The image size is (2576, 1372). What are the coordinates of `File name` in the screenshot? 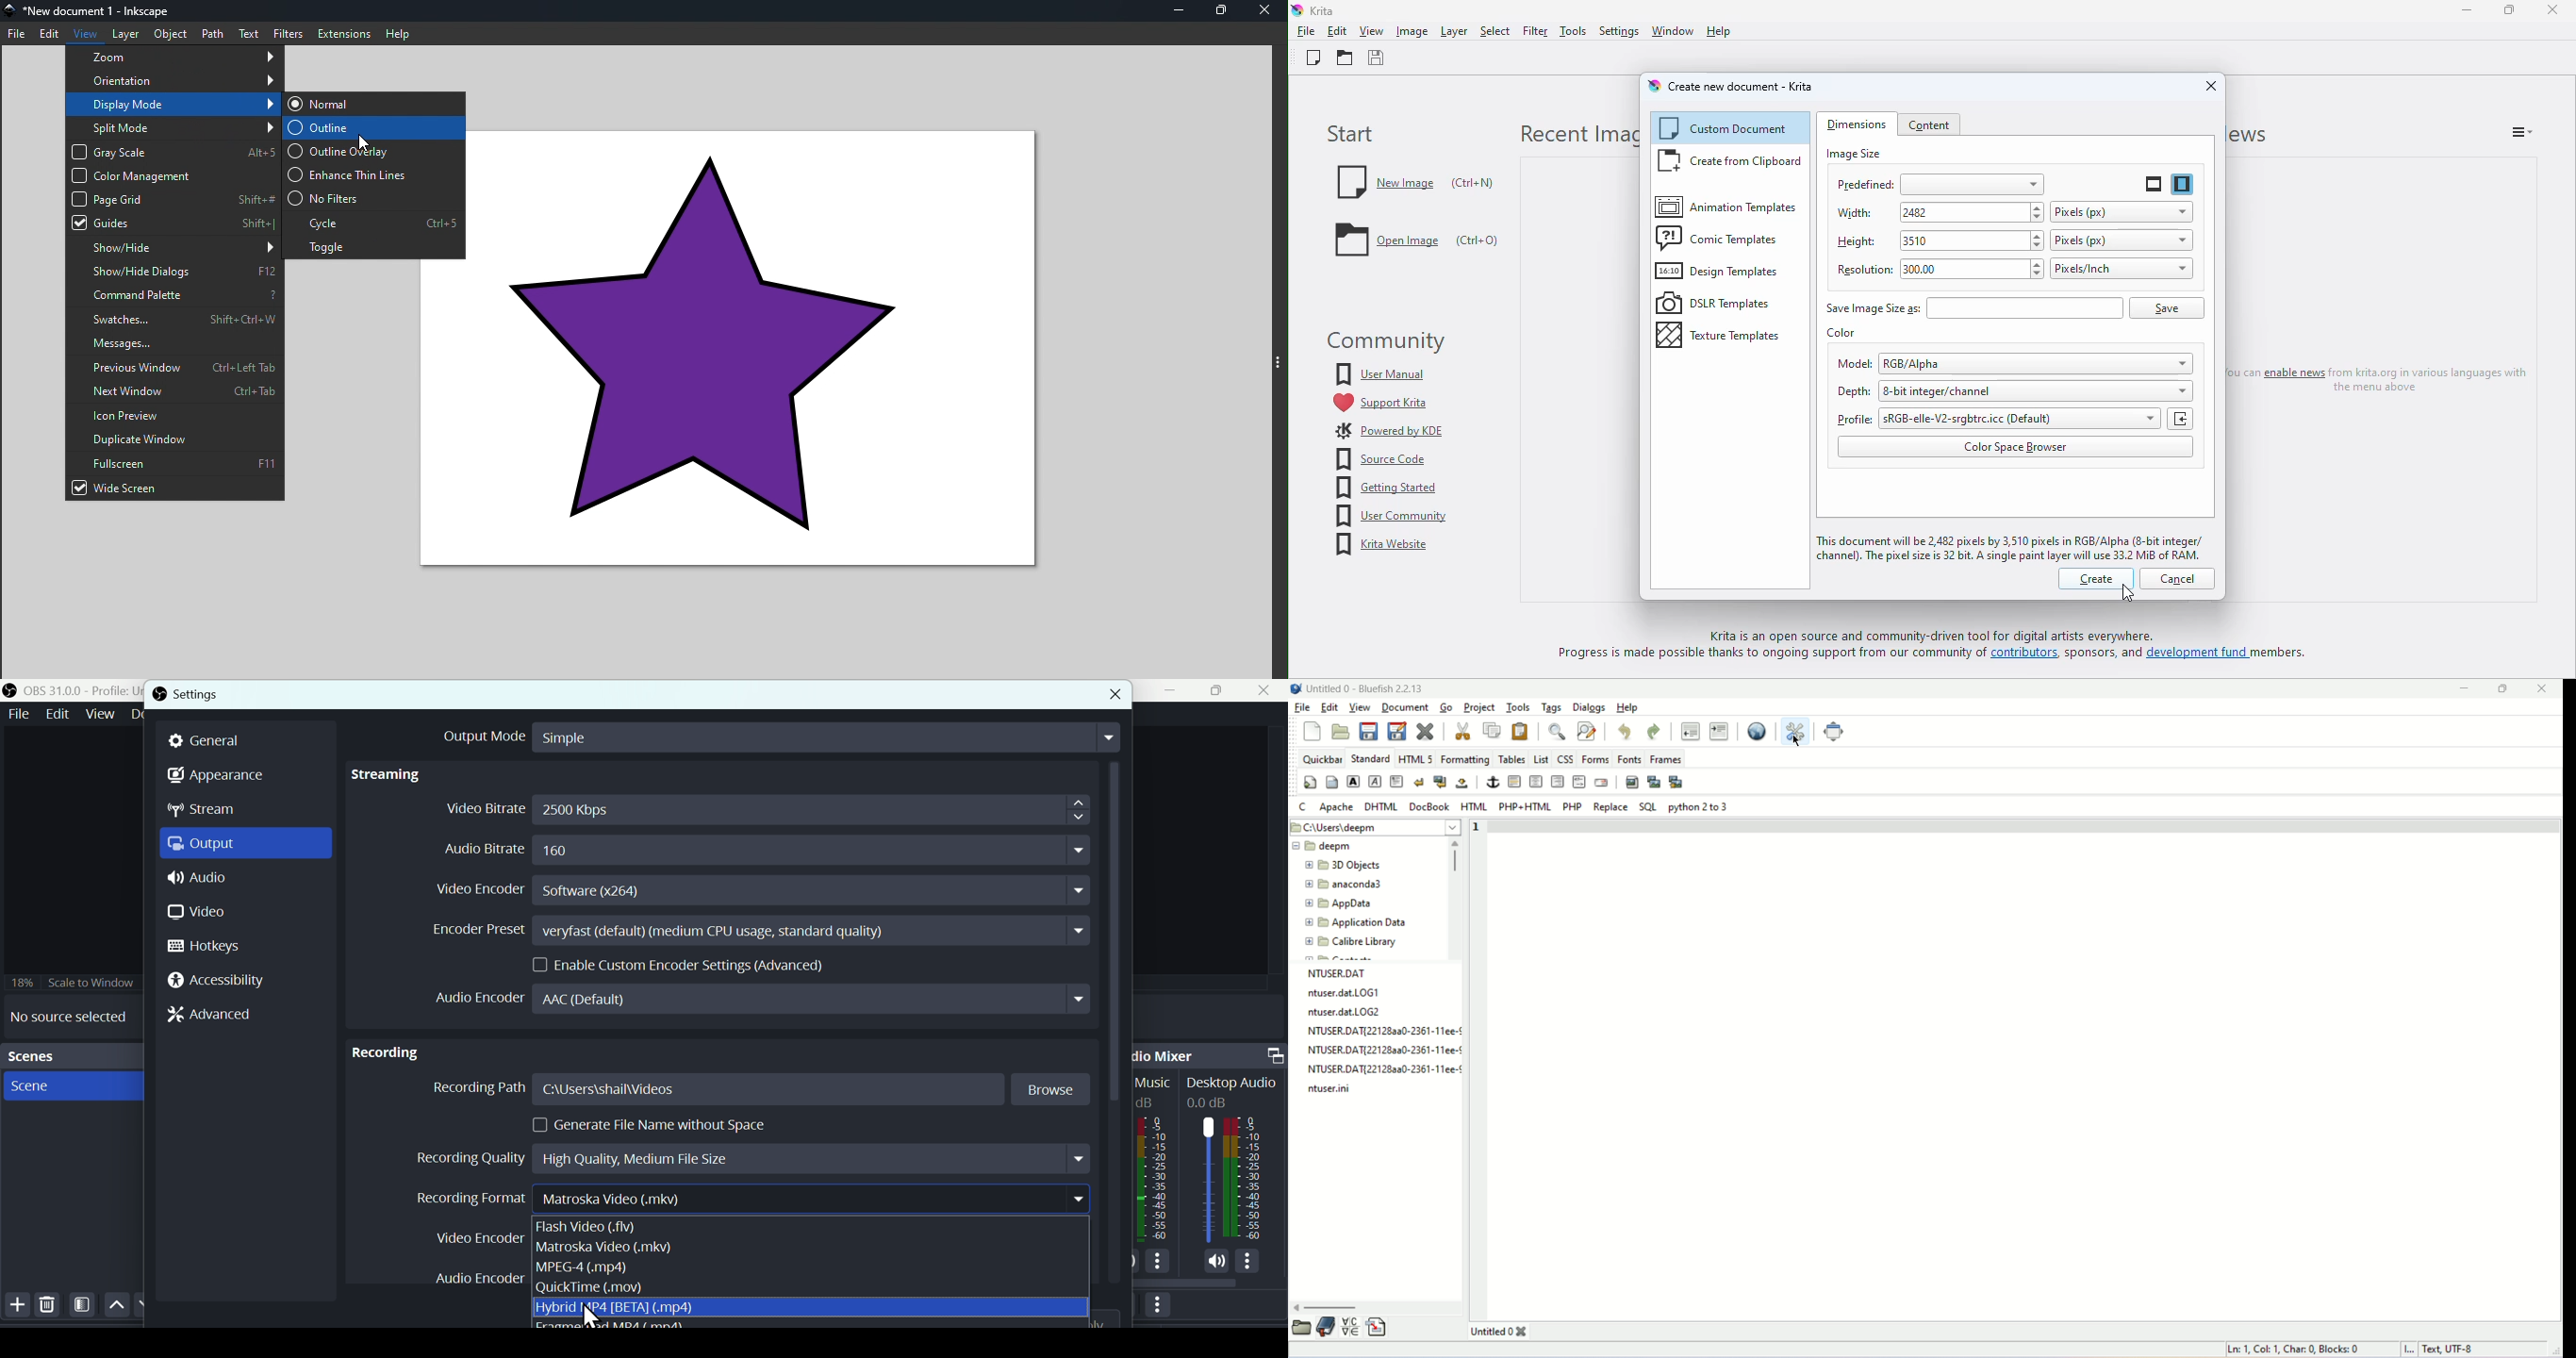 It's located at (91, 13).